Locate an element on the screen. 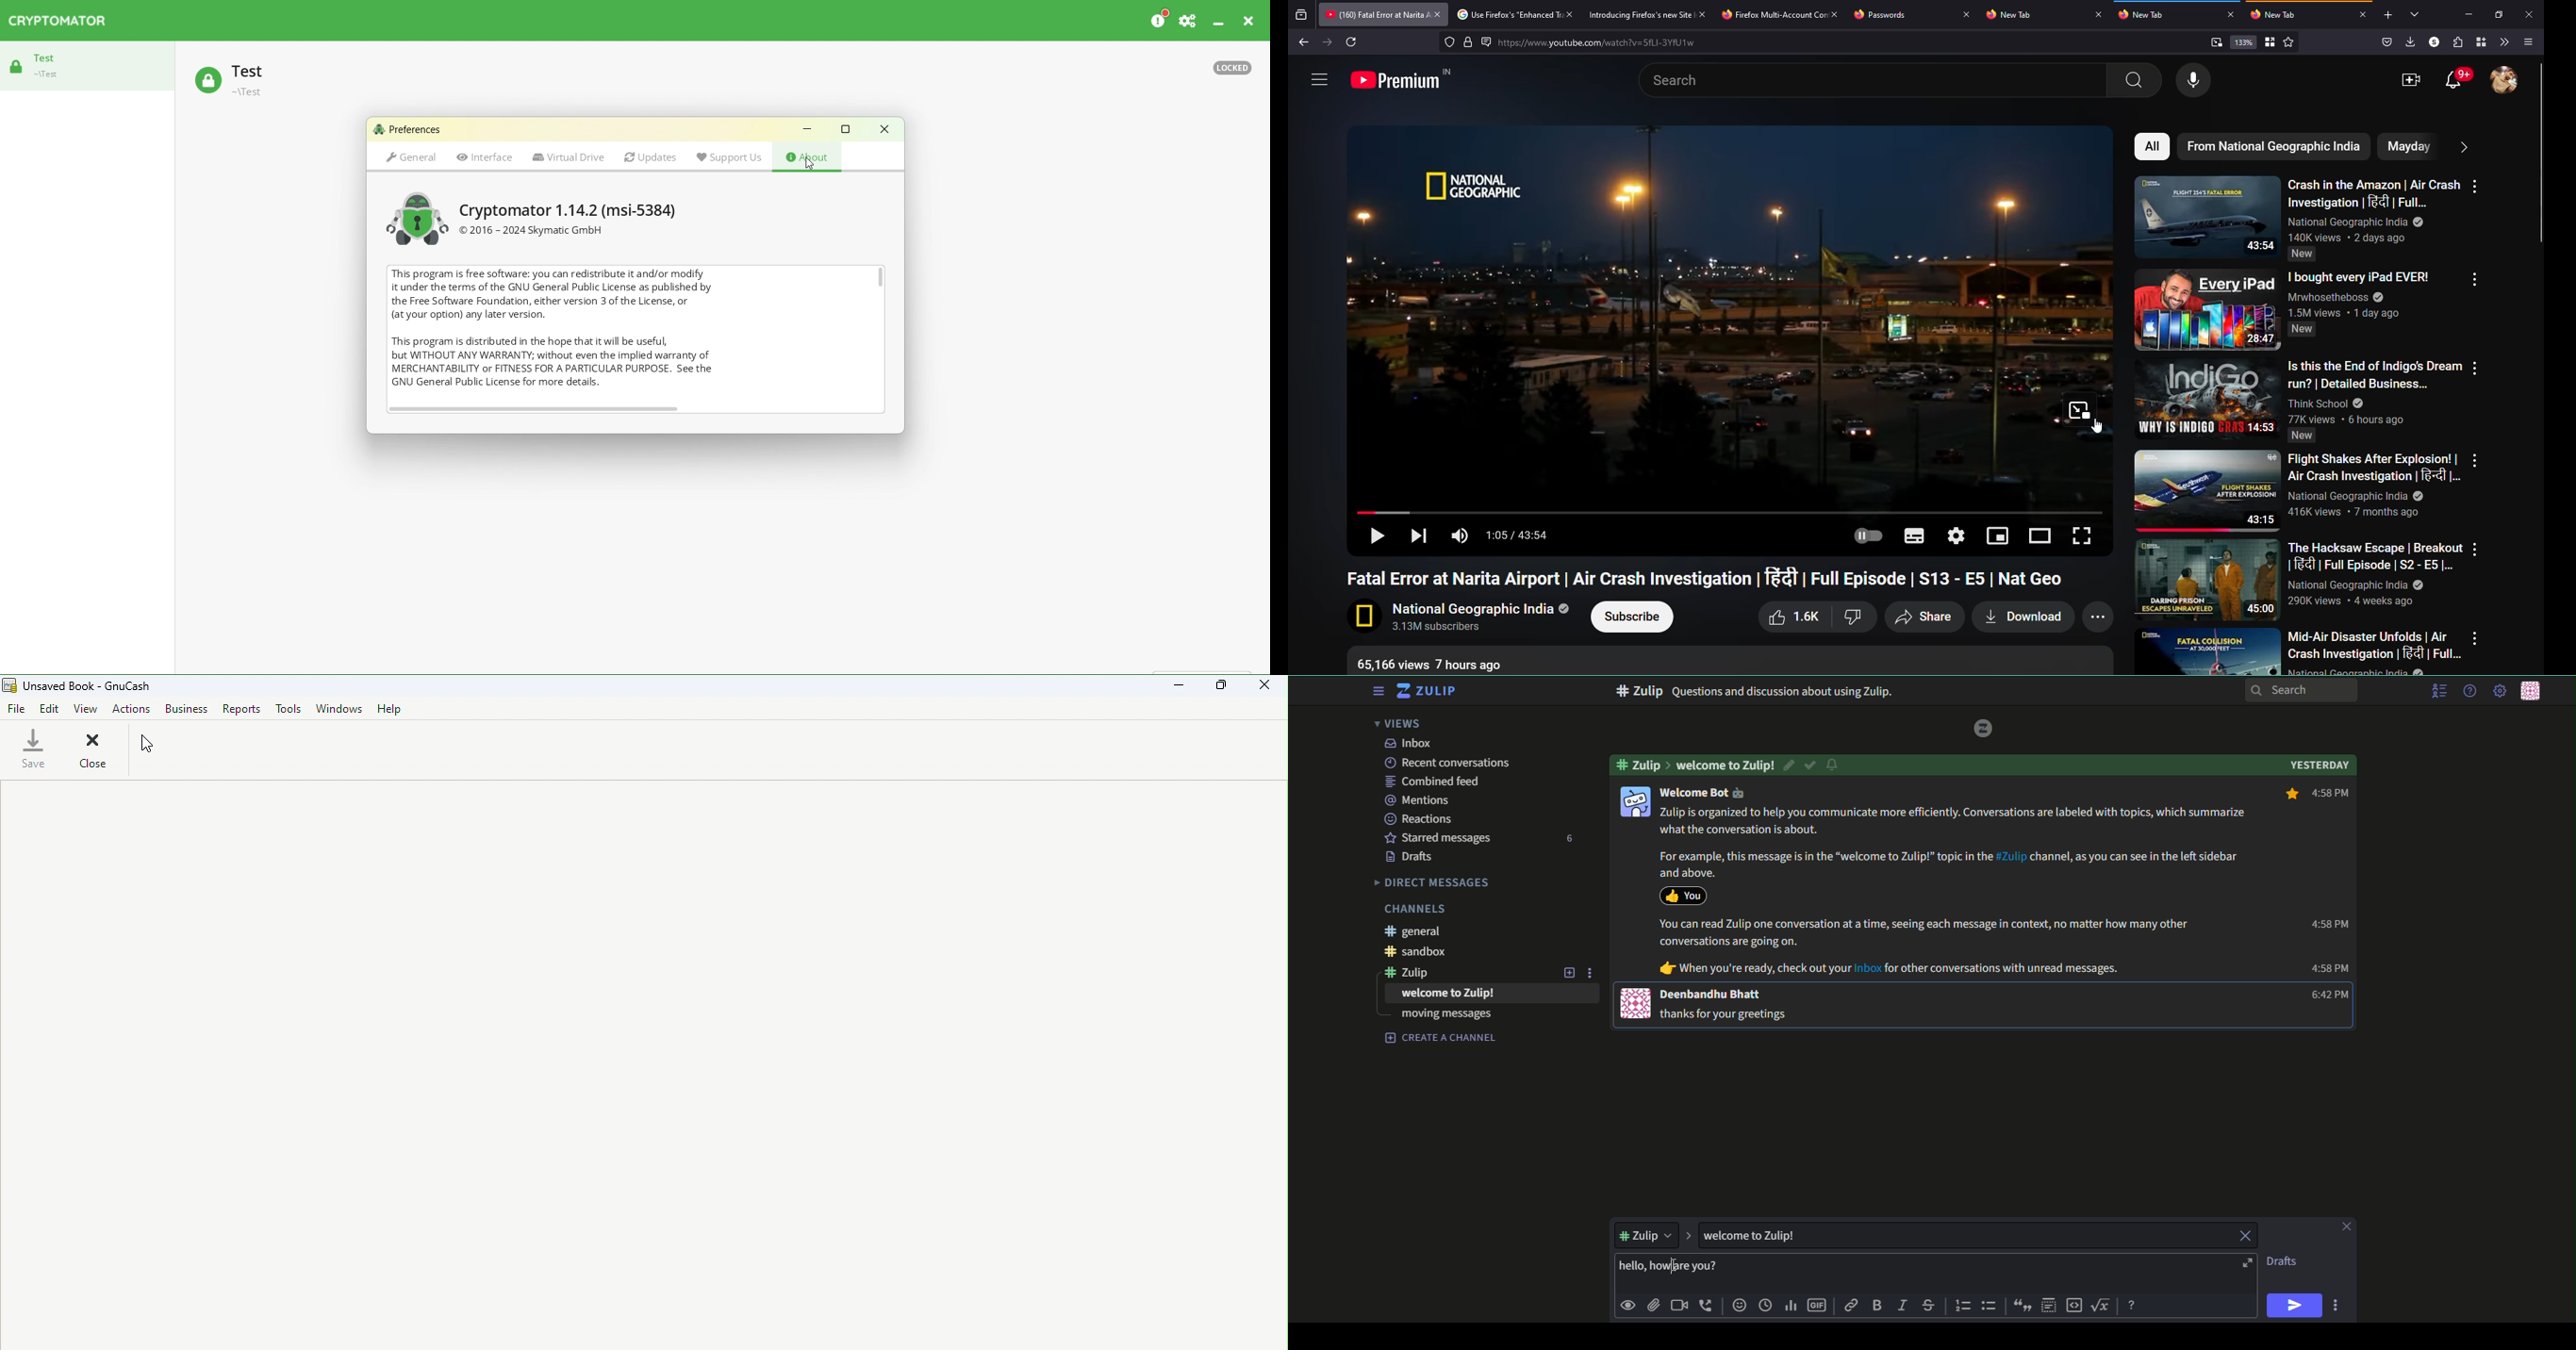 Image resolution: width=2576 pixels, height=1372 pixels. close is located at coordinates (2229, 14).